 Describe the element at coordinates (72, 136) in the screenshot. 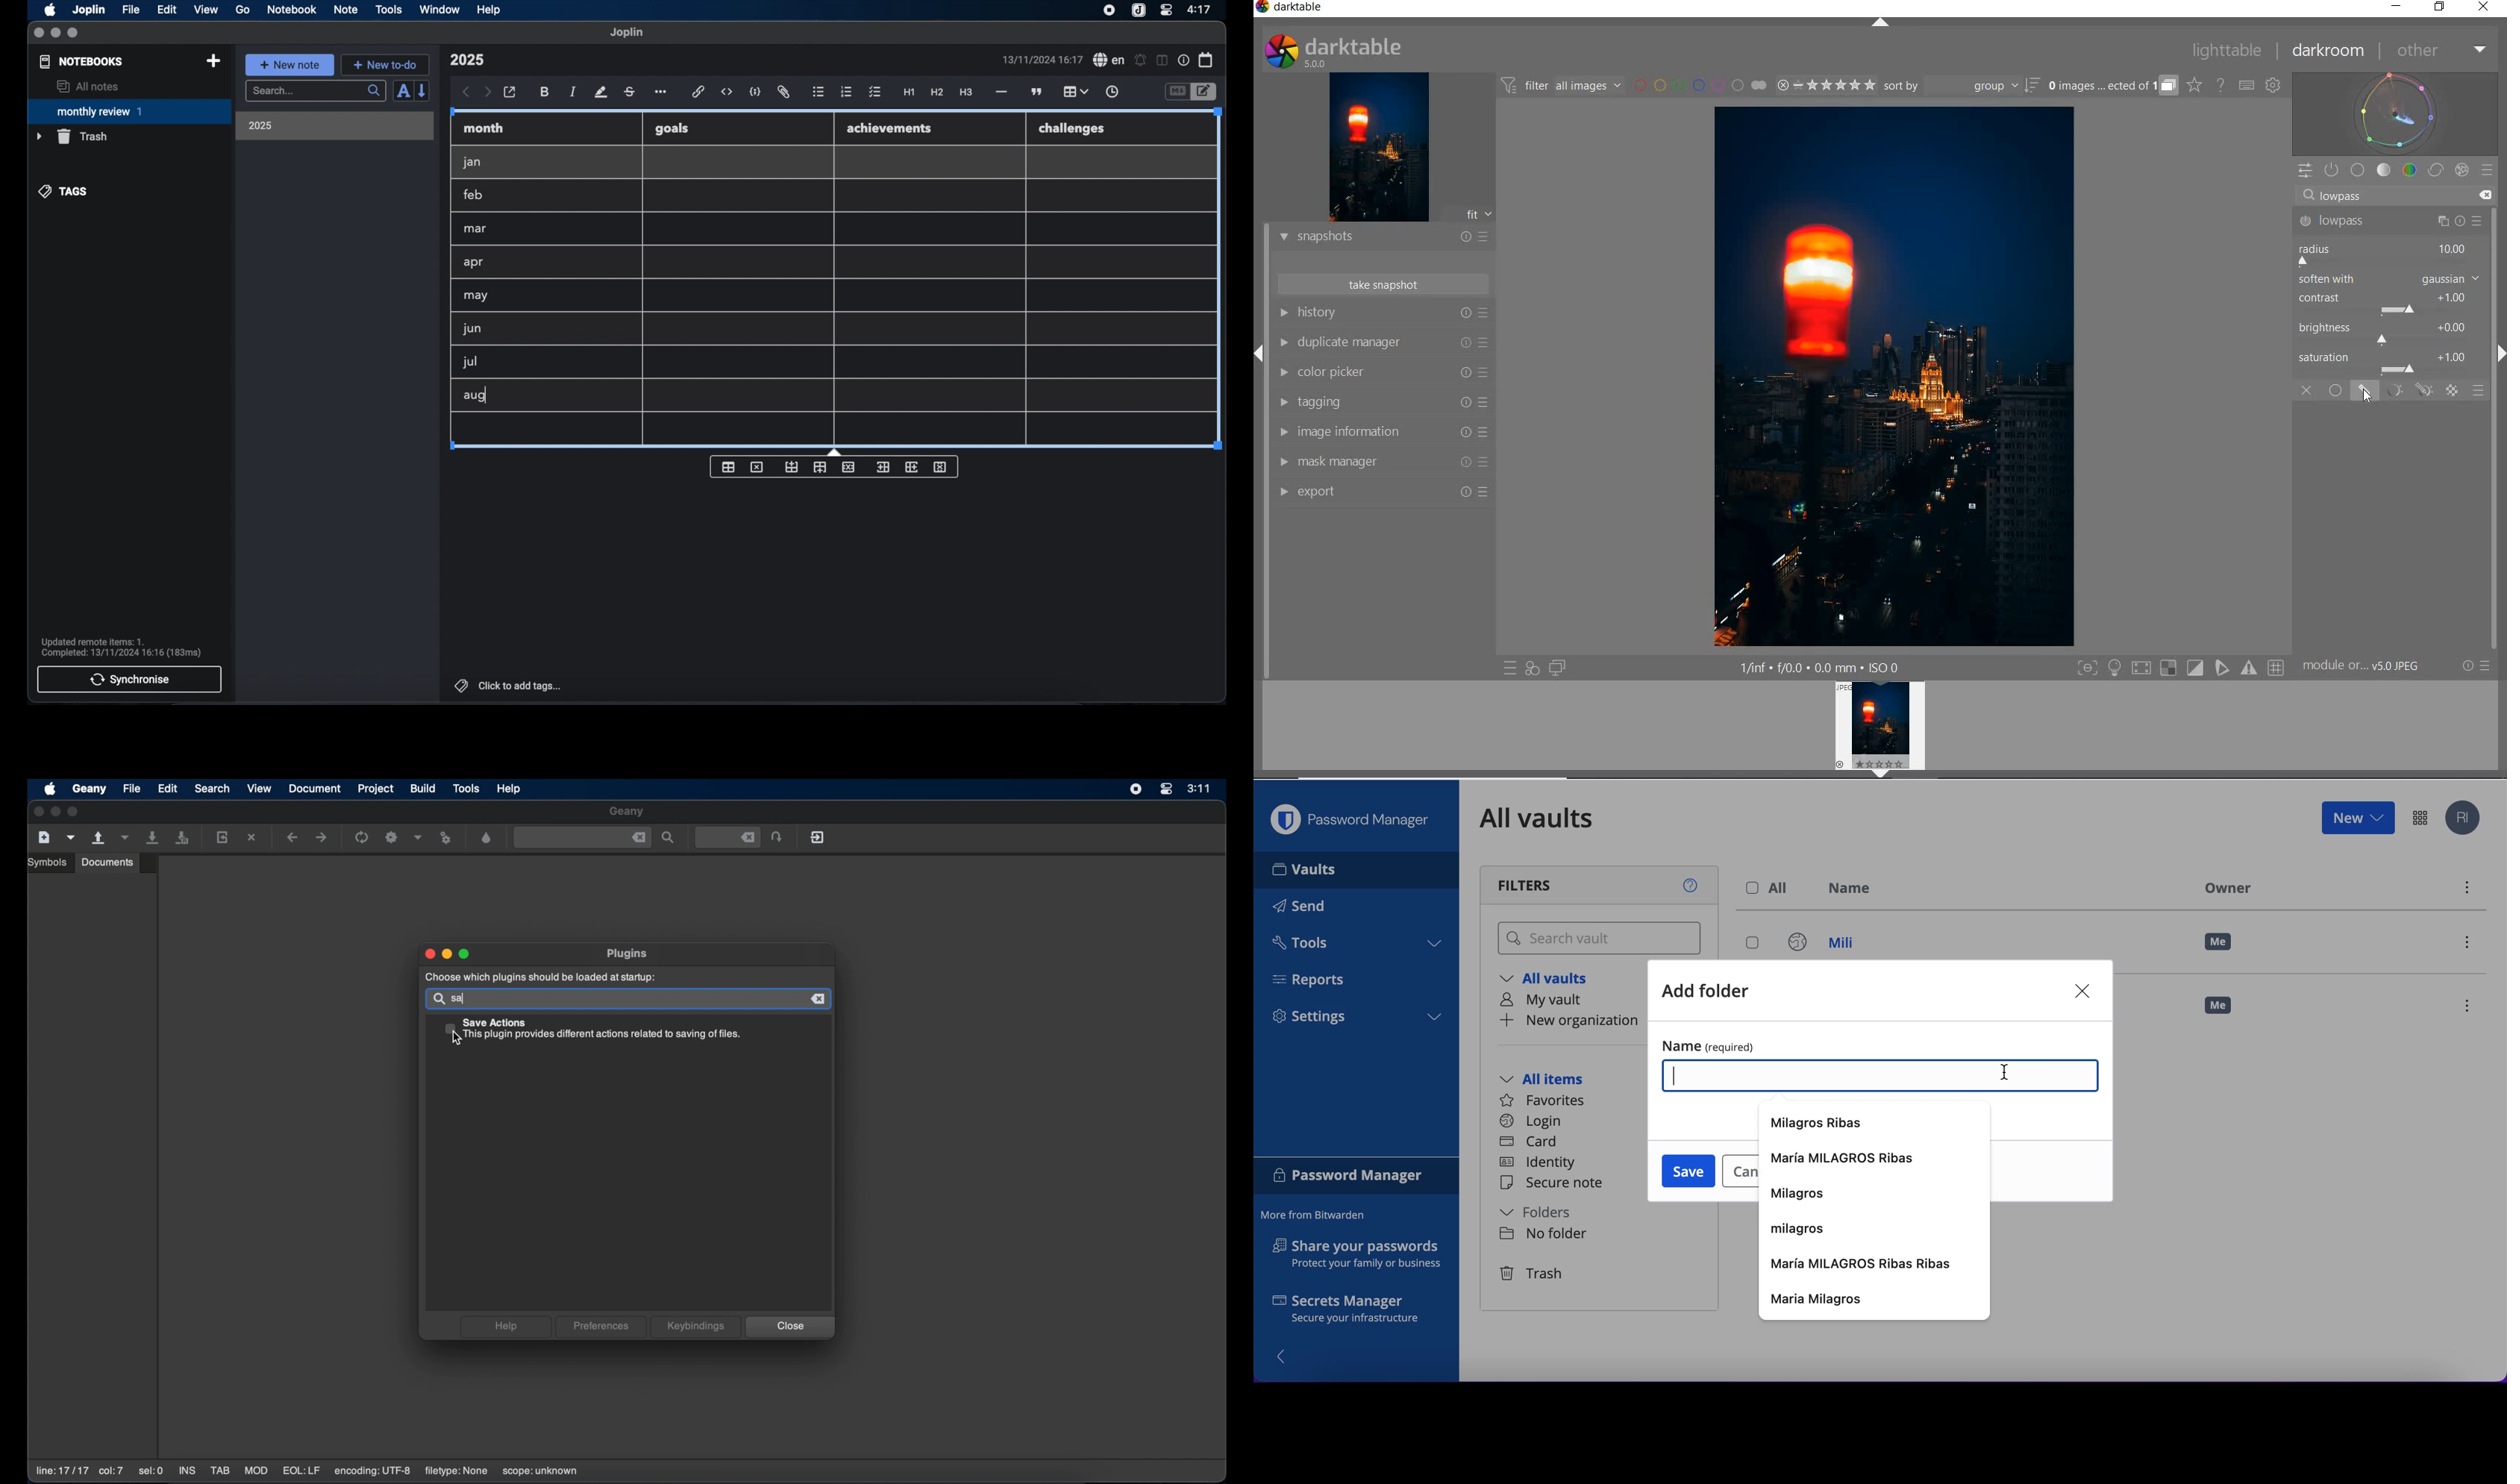

I see `trash` at that location.